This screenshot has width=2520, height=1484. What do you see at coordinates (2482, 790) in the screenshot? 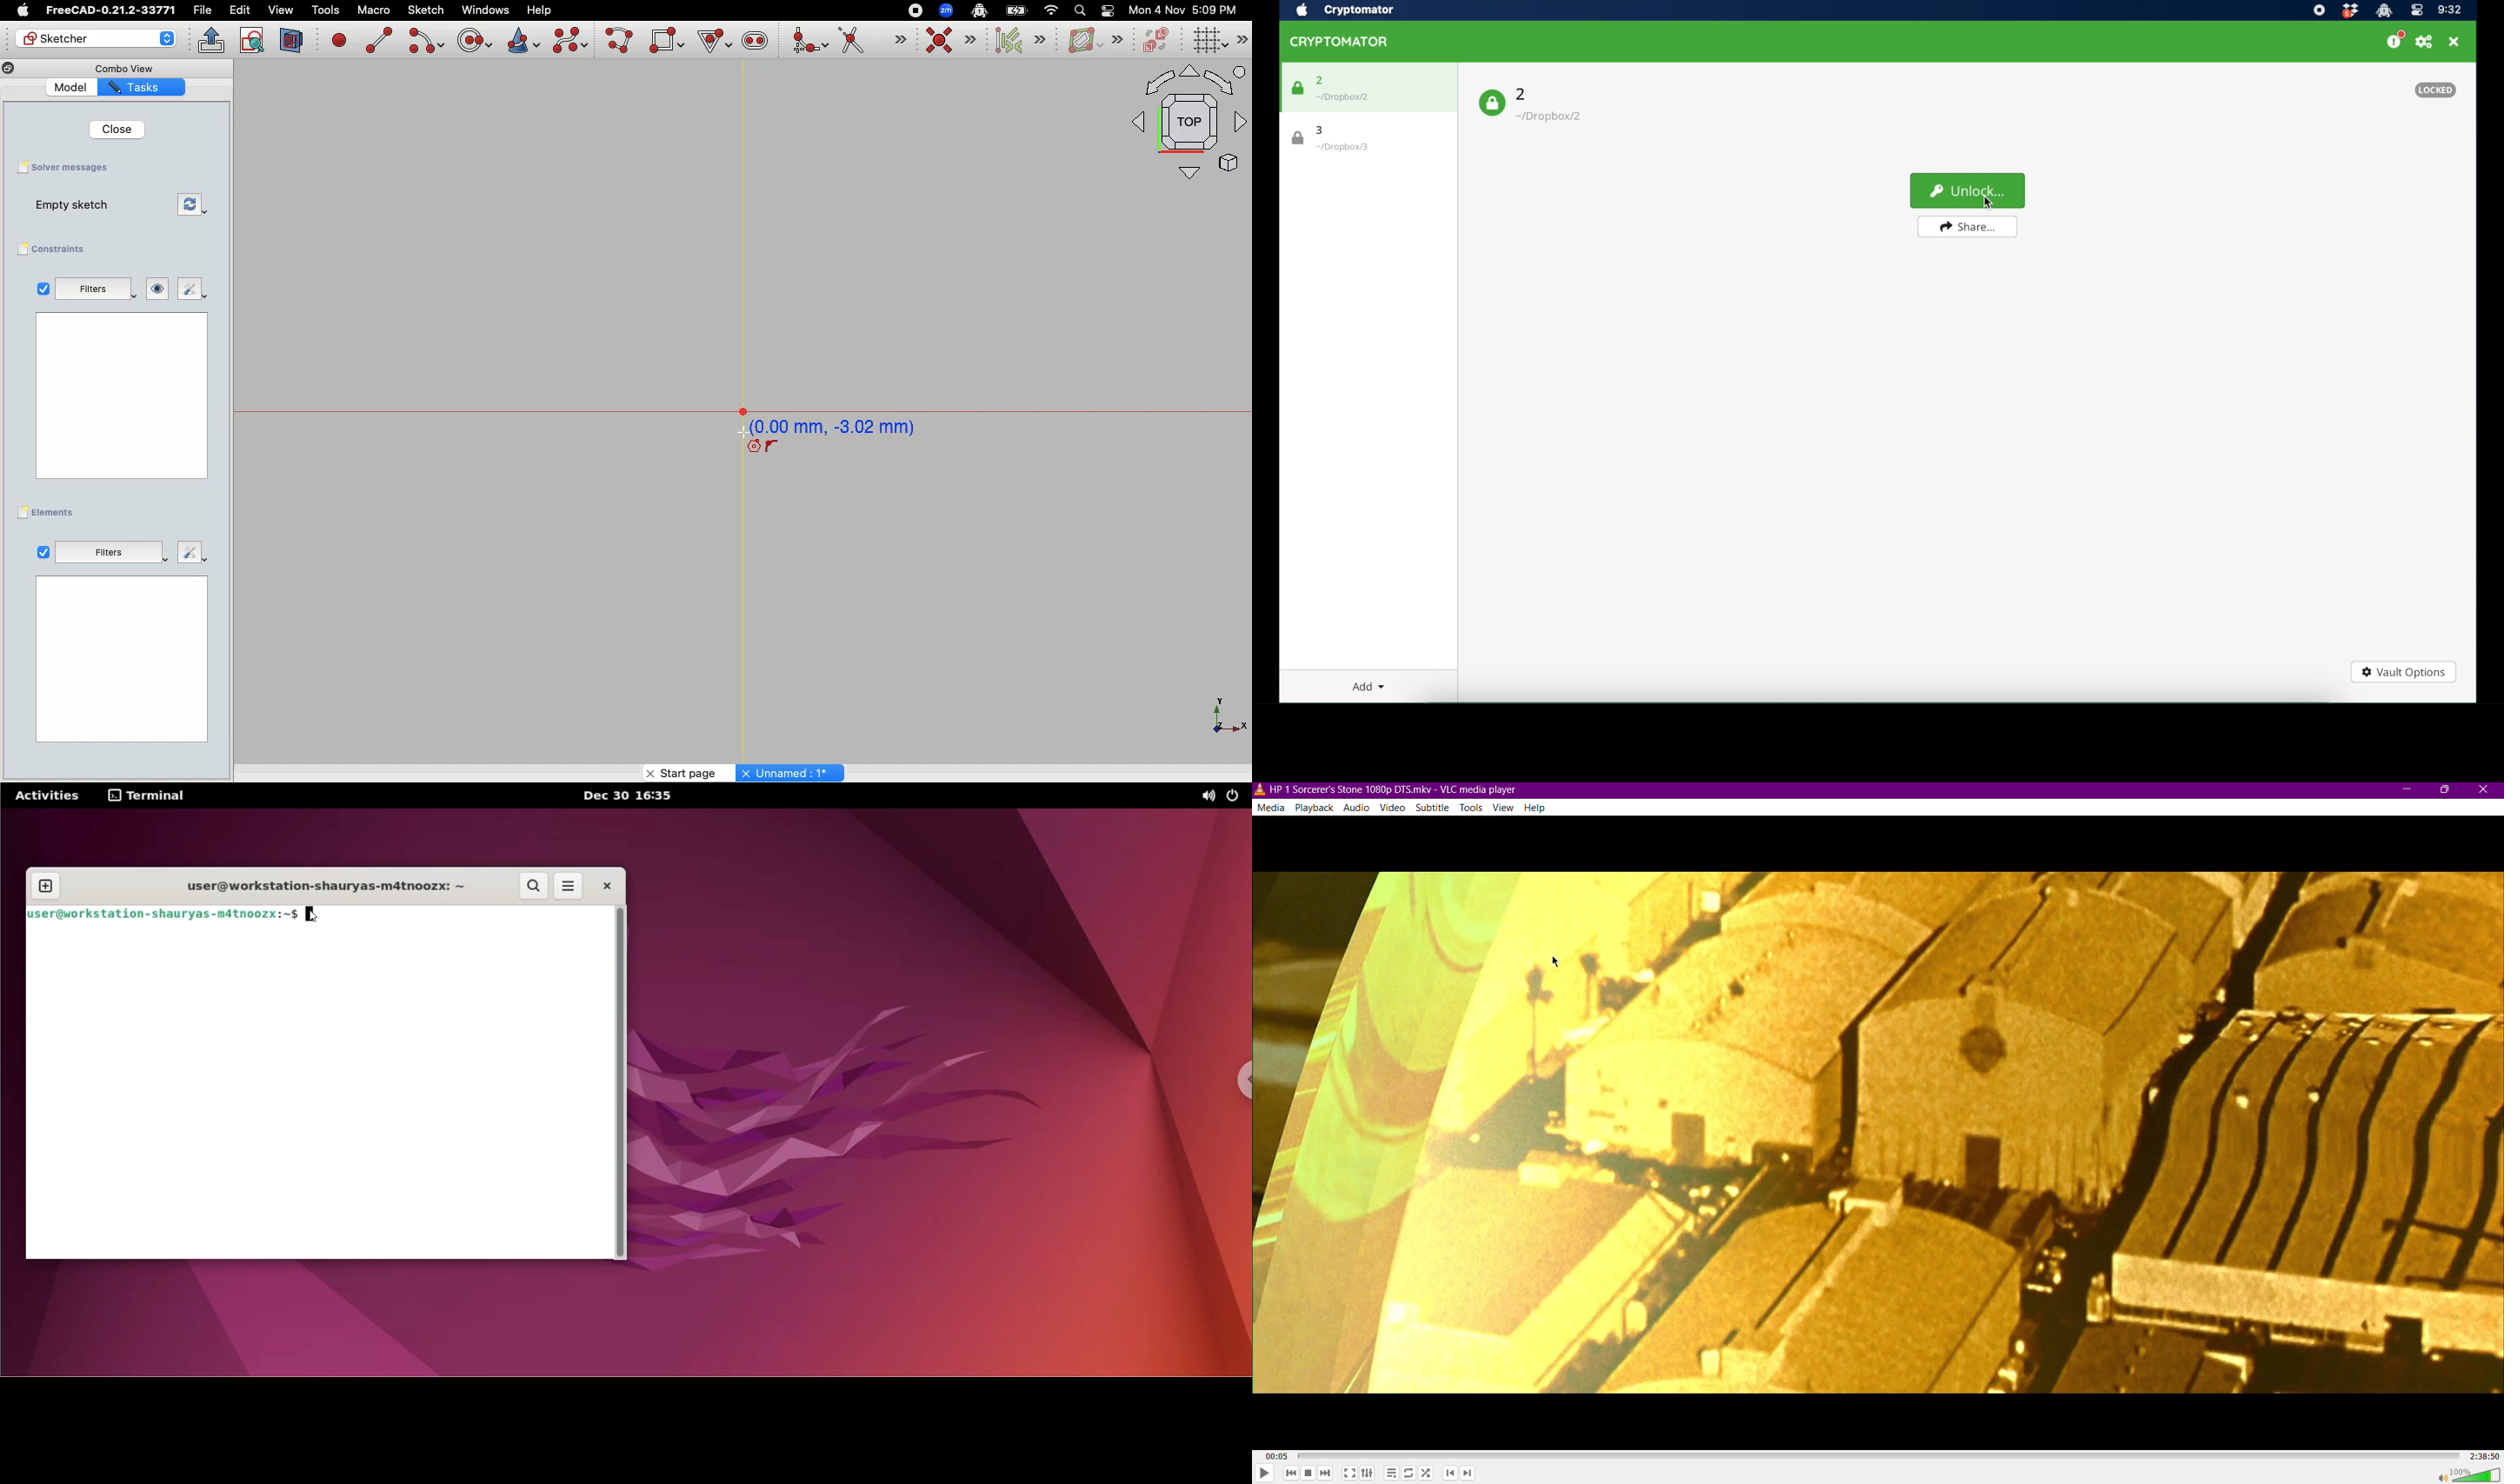
I see `Close` at bounding box center [2482, 790].